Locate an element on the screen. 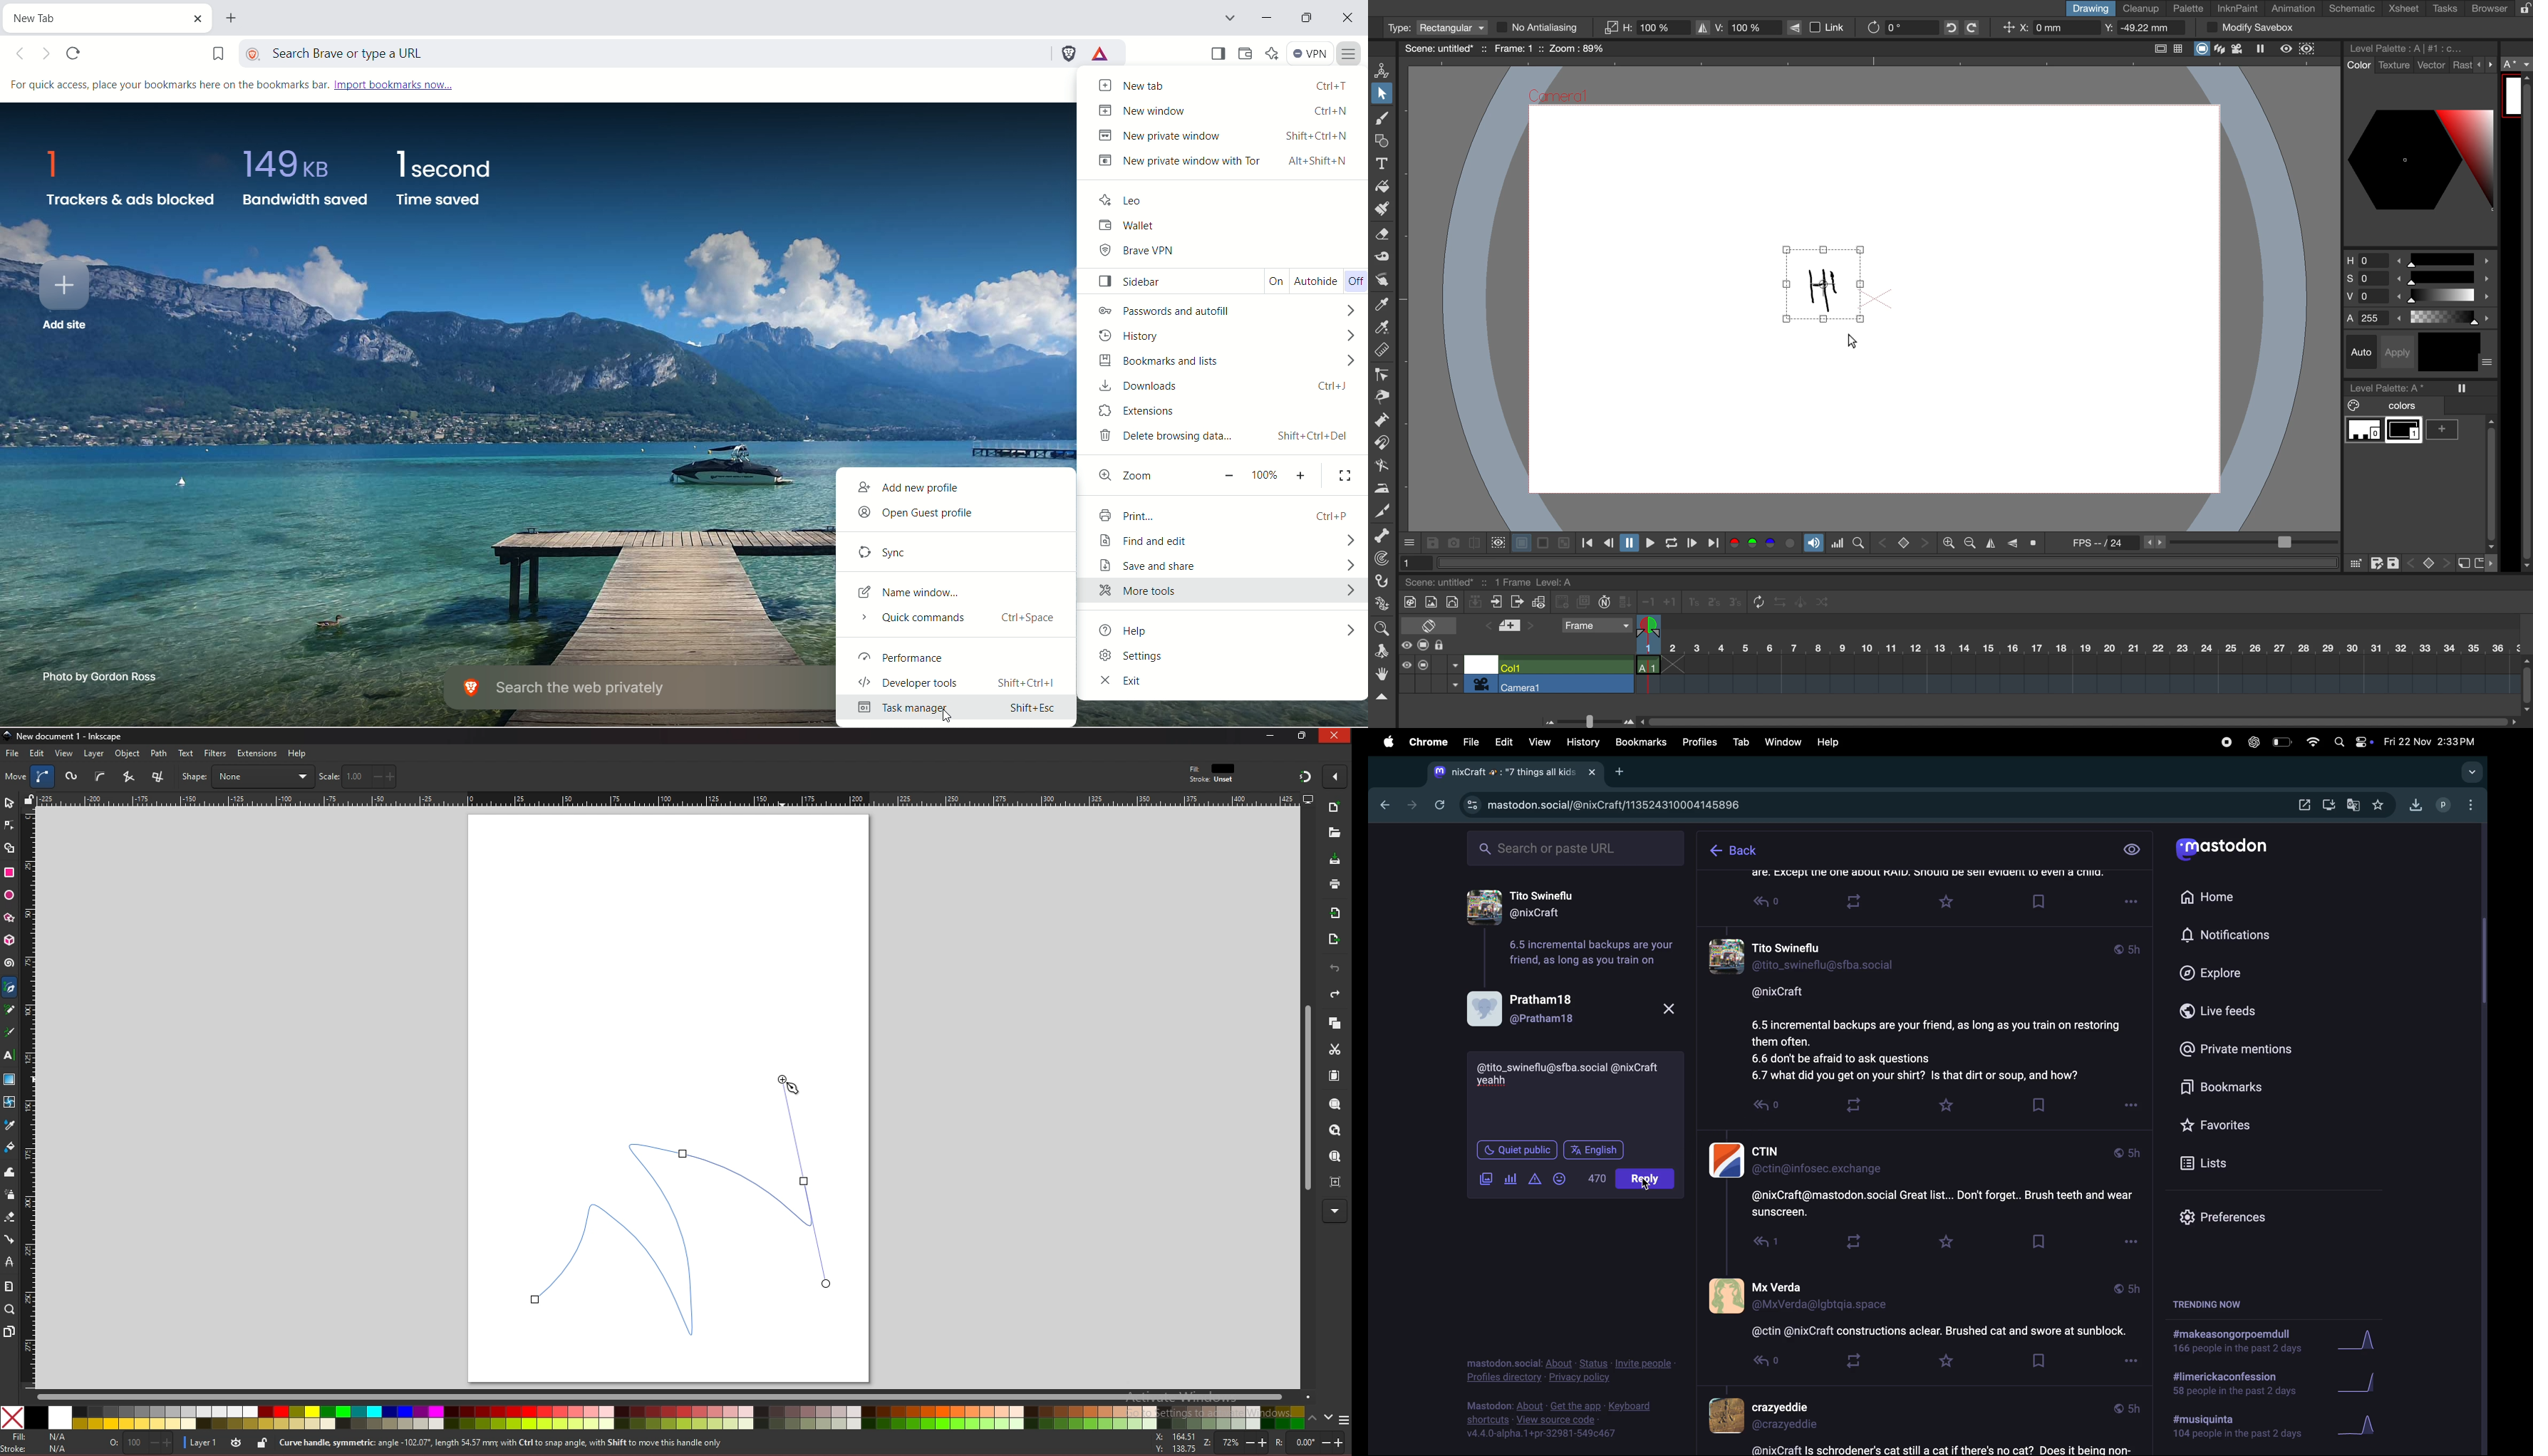  help is located at coordinates (1831, 742).